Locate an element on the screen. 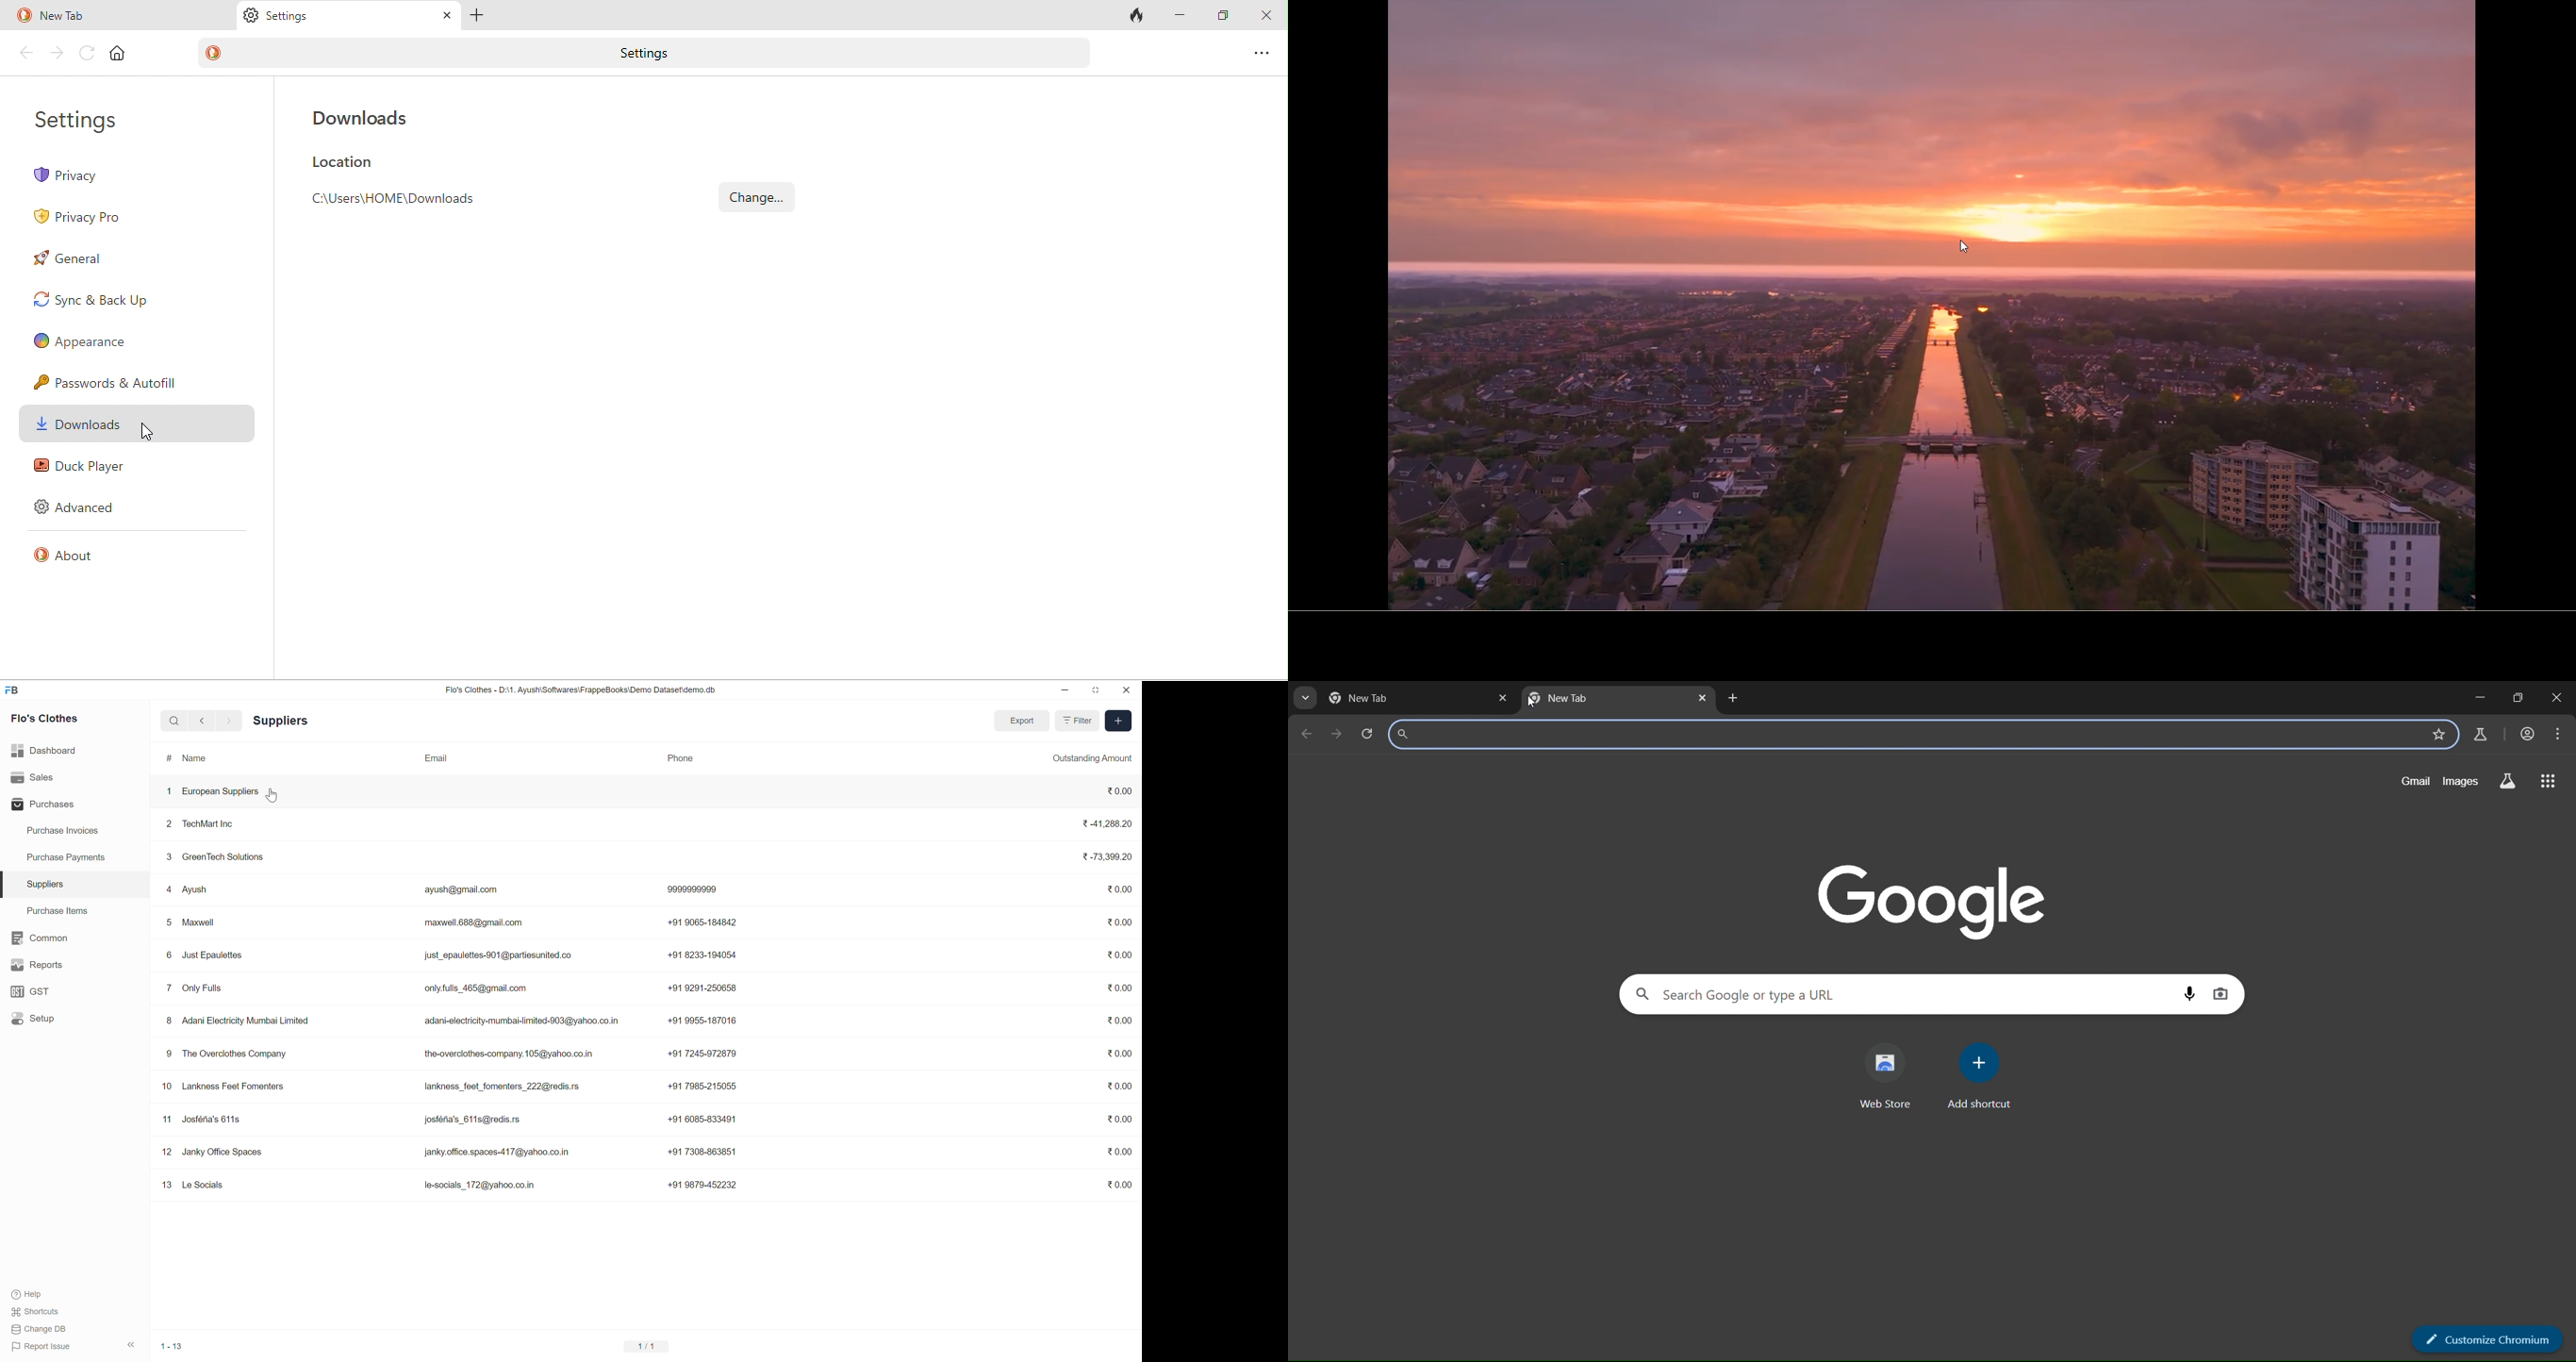 The image size is (2576, 1372). 73,399.20 is located at coordinates (1102, 855).